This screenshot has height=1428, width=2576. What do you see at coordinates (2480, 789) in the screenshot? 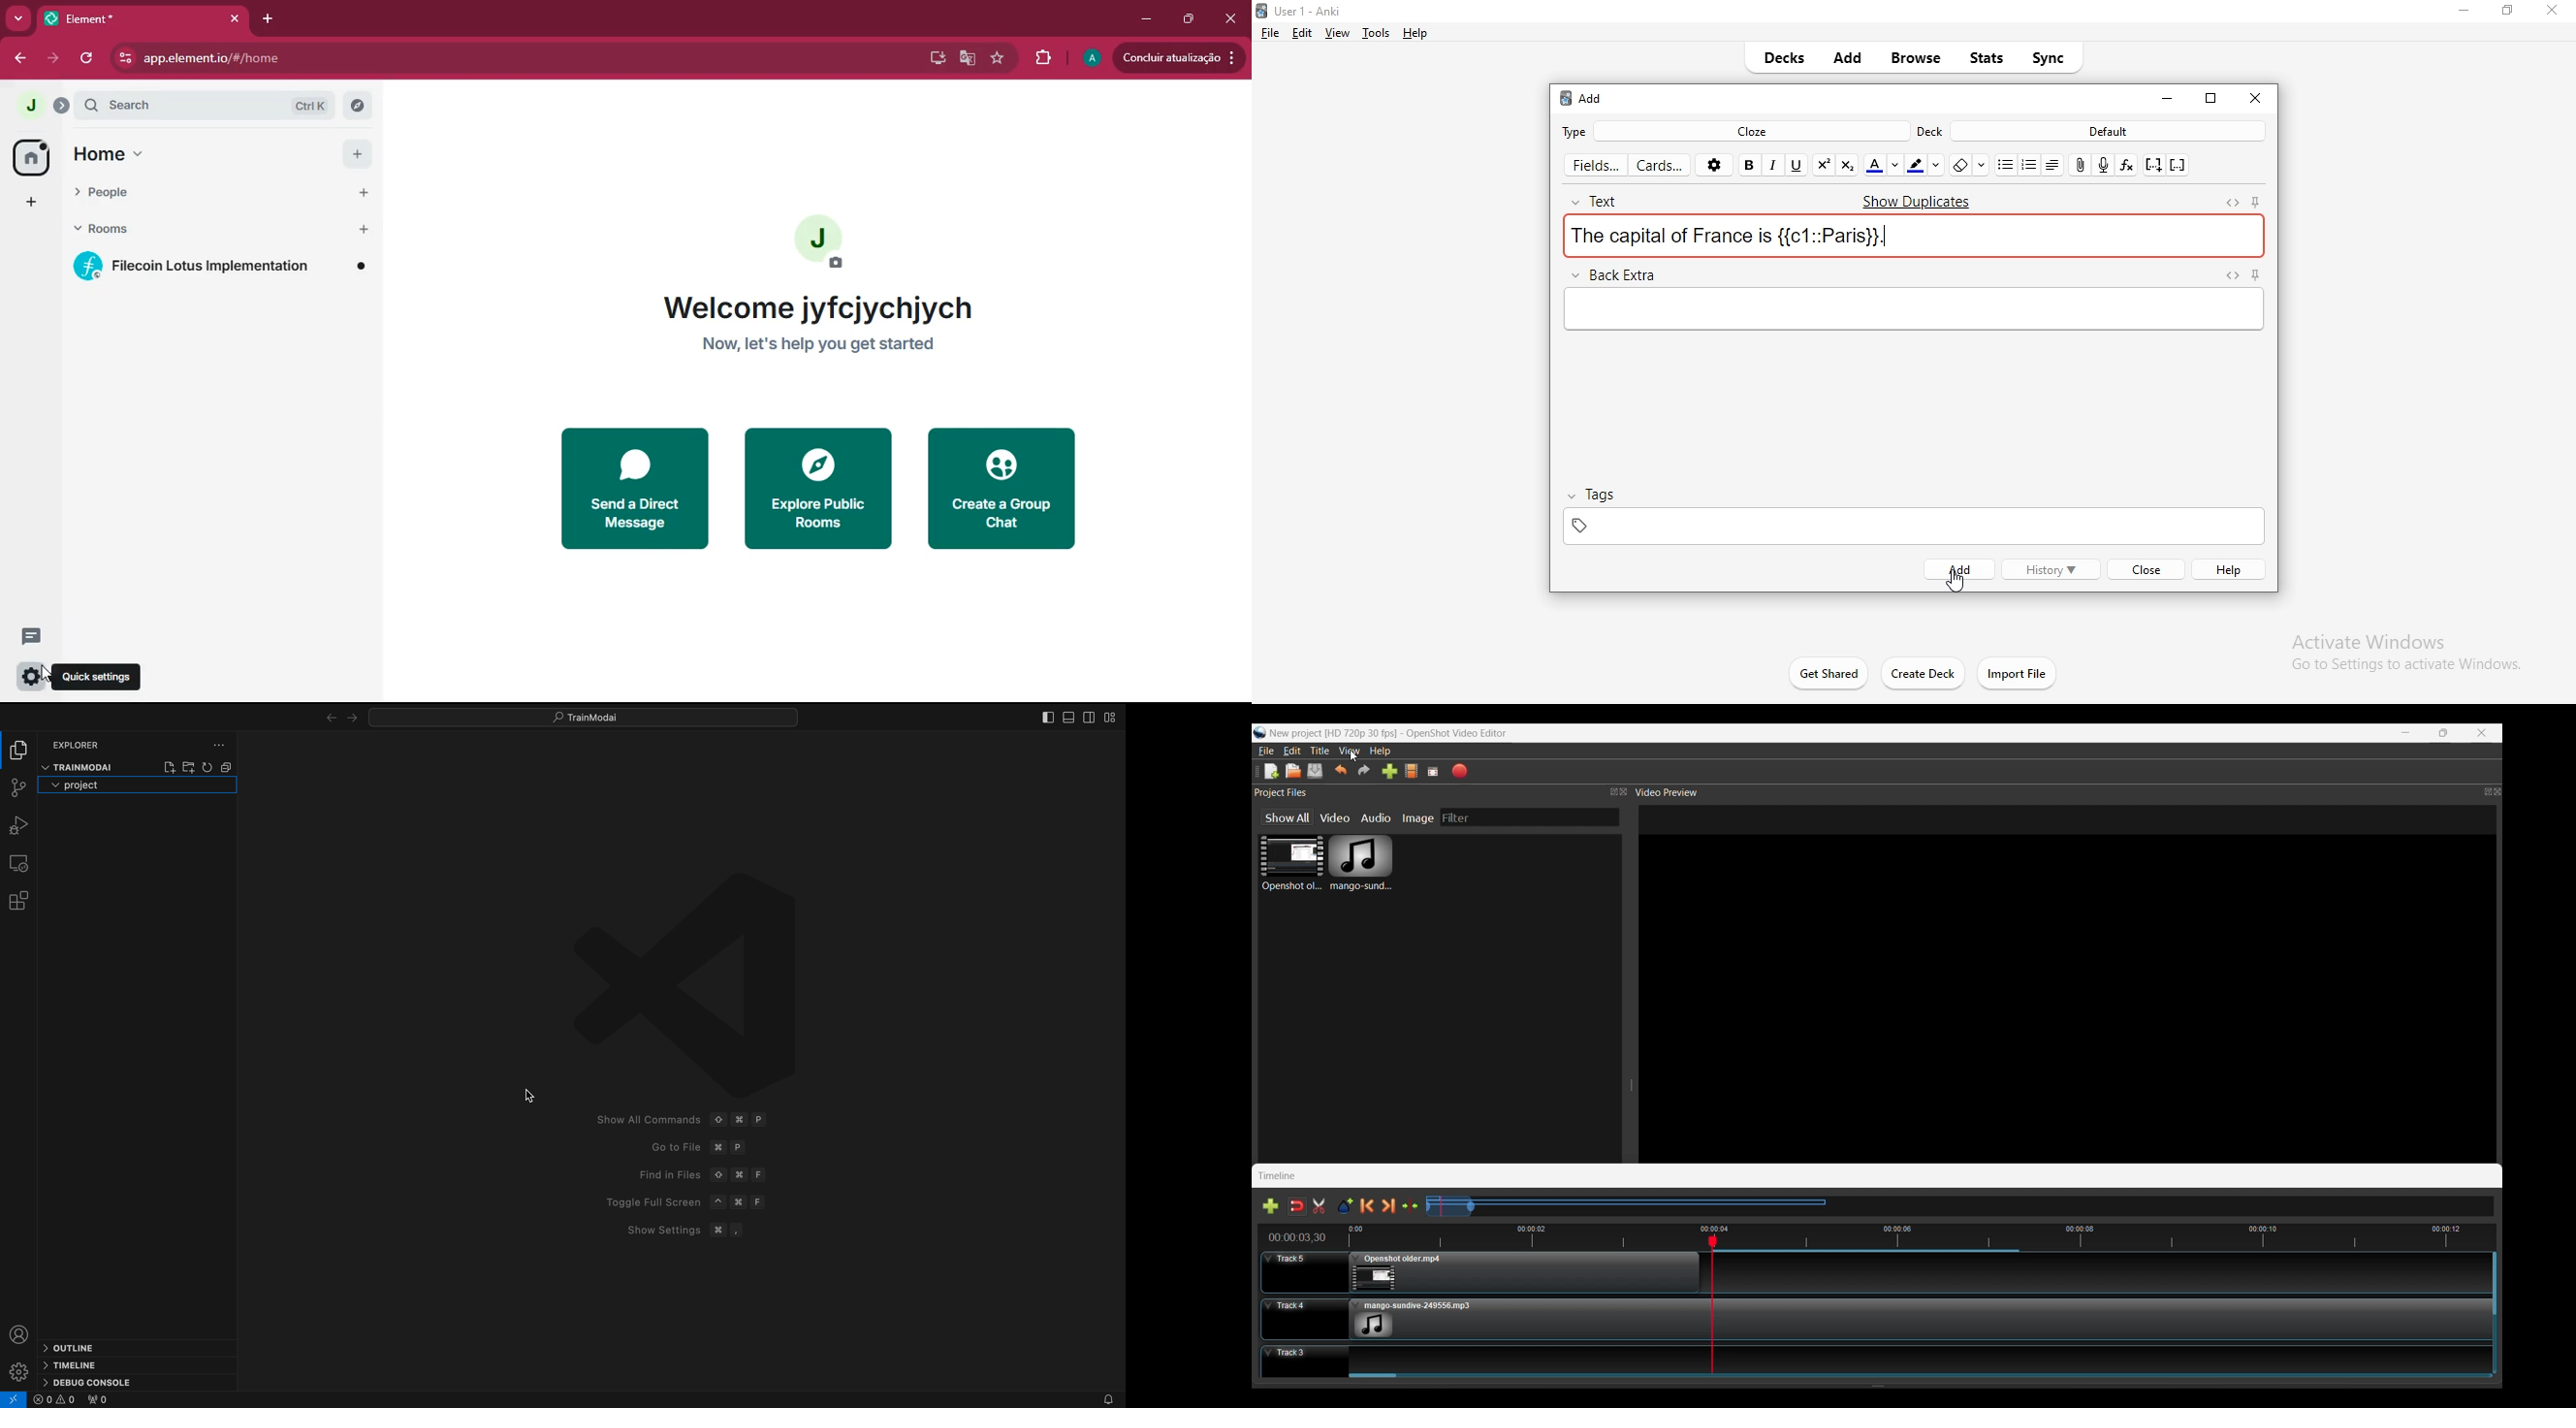
I see `Maximize` at bounding box center [2480, 789].